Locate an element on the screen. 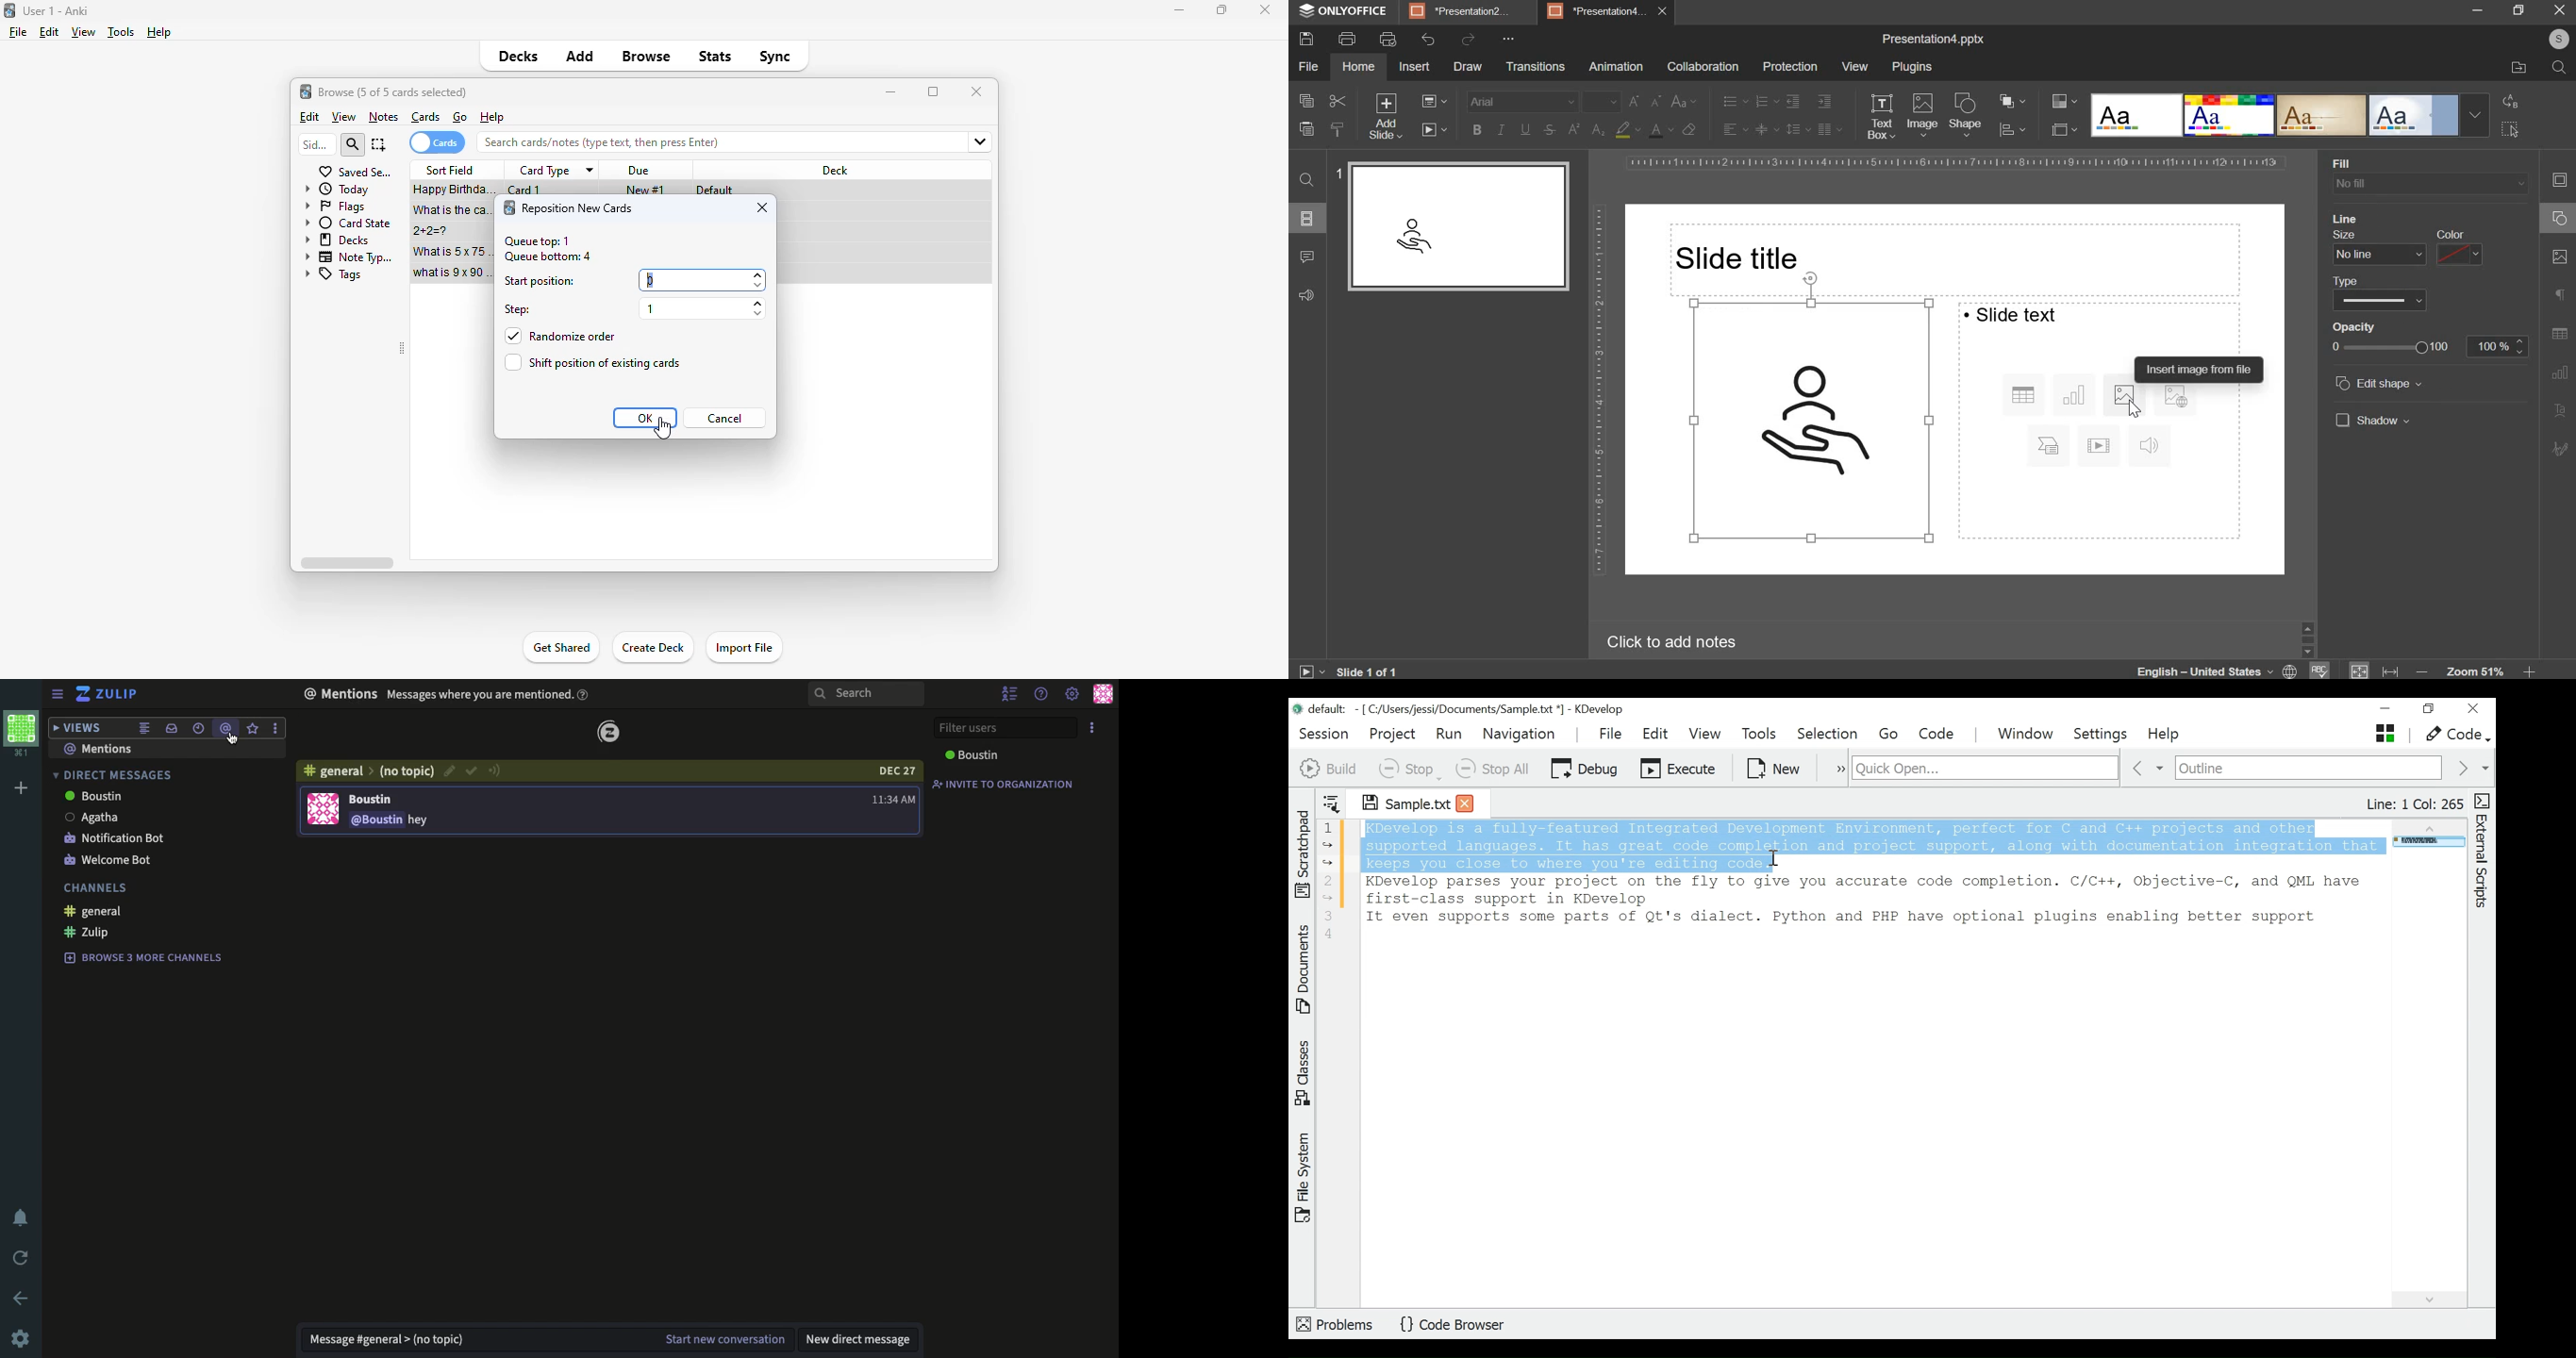 The height and width of the screenshot is (1372, 2576). background fill is located at coordinates (2431, 183).